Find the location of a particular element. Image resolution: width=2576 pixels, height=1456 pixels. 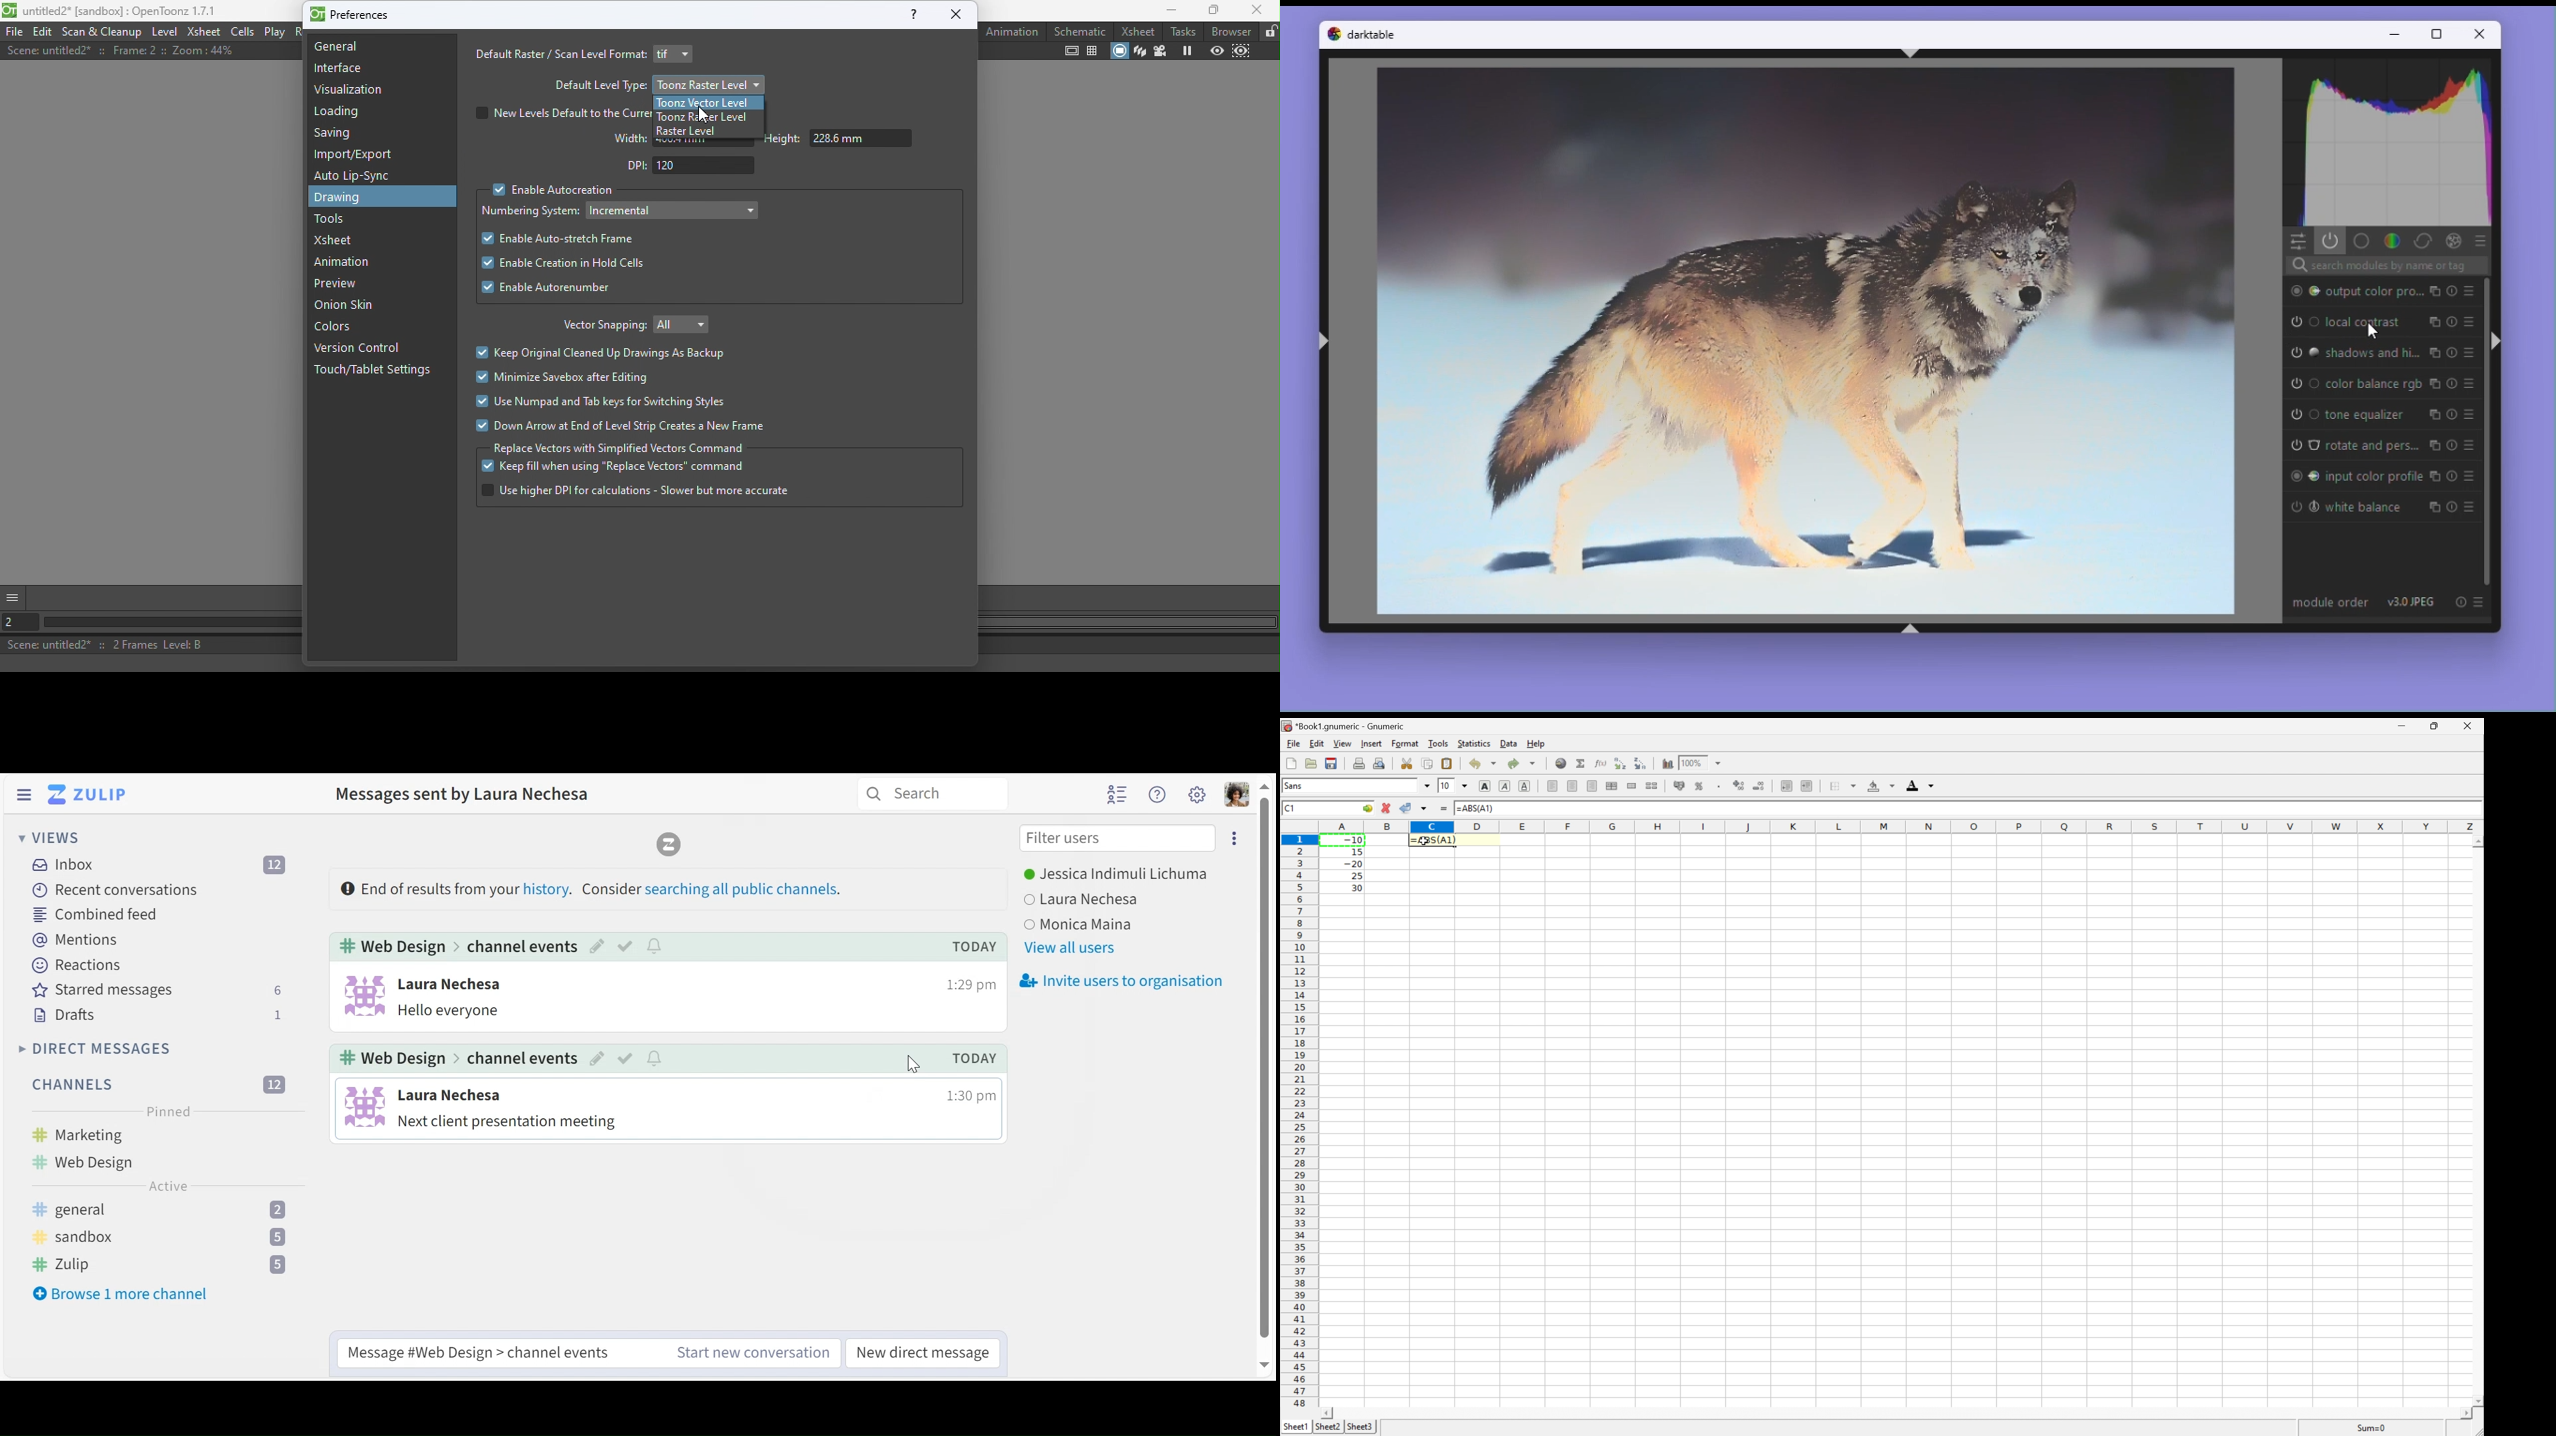

Color balance rgb is located at coordinates (2374, 385).